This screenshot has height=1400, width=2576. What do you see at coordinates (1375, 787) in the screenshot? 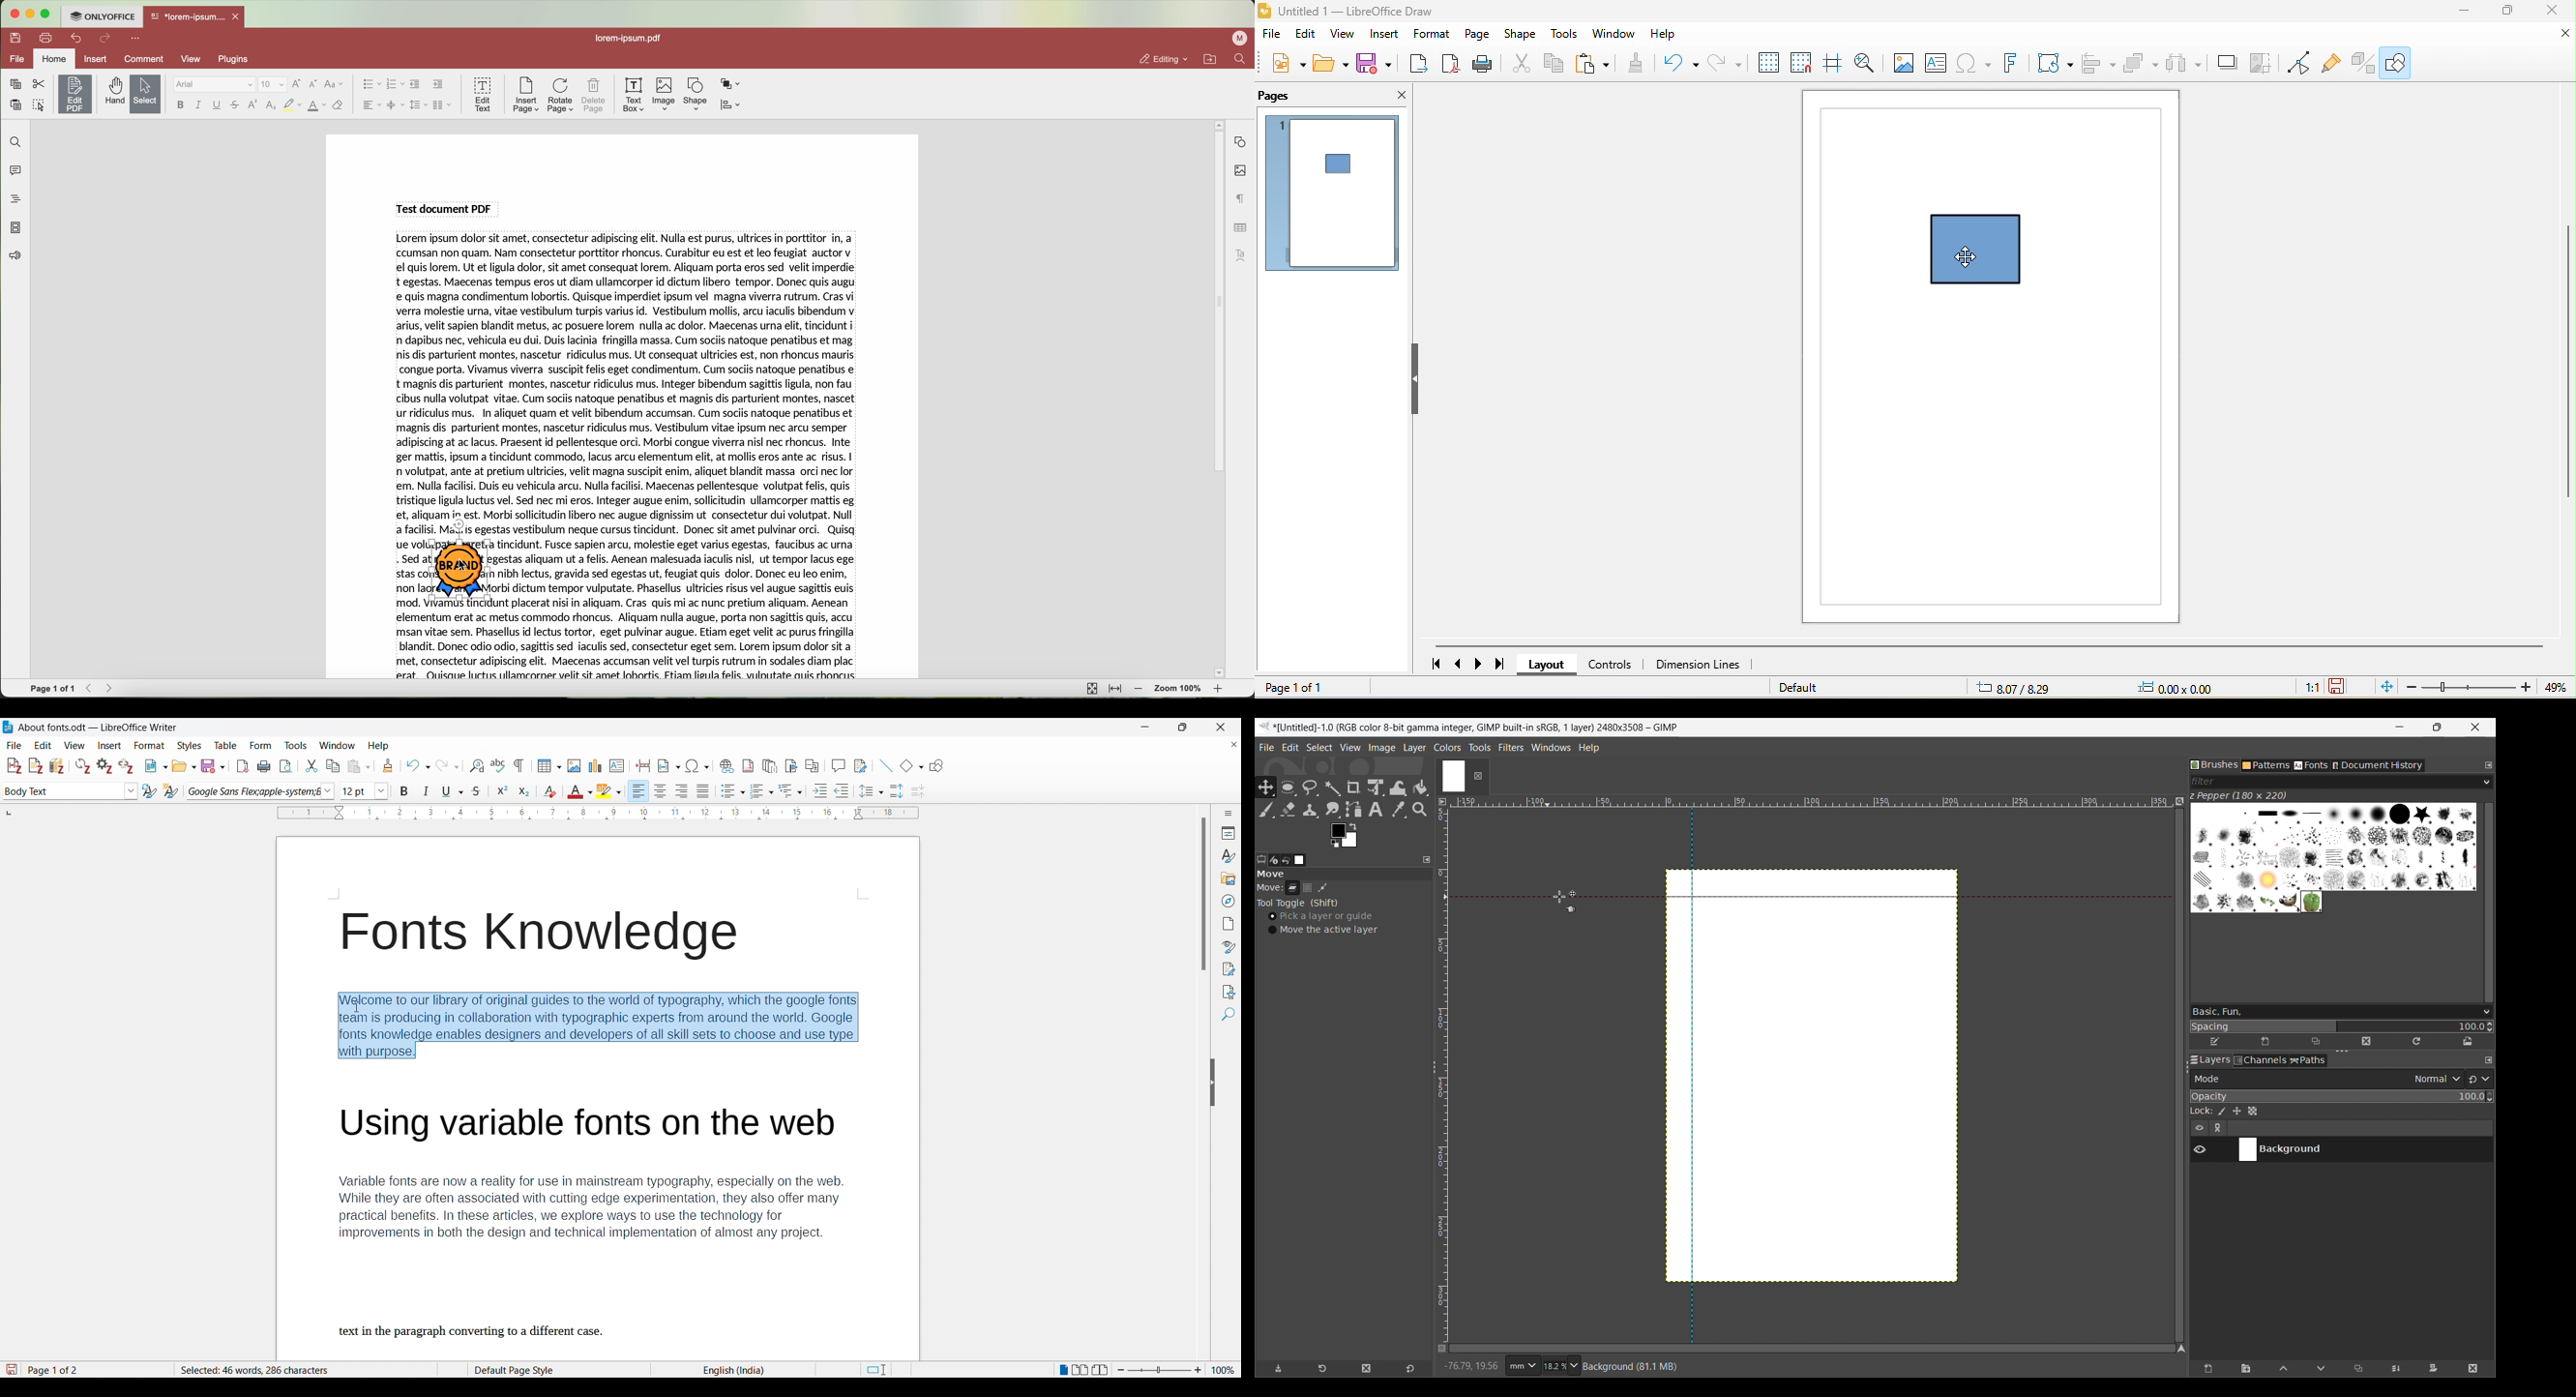
I see `Unified transform tool` at bounding box center [1375, 787].